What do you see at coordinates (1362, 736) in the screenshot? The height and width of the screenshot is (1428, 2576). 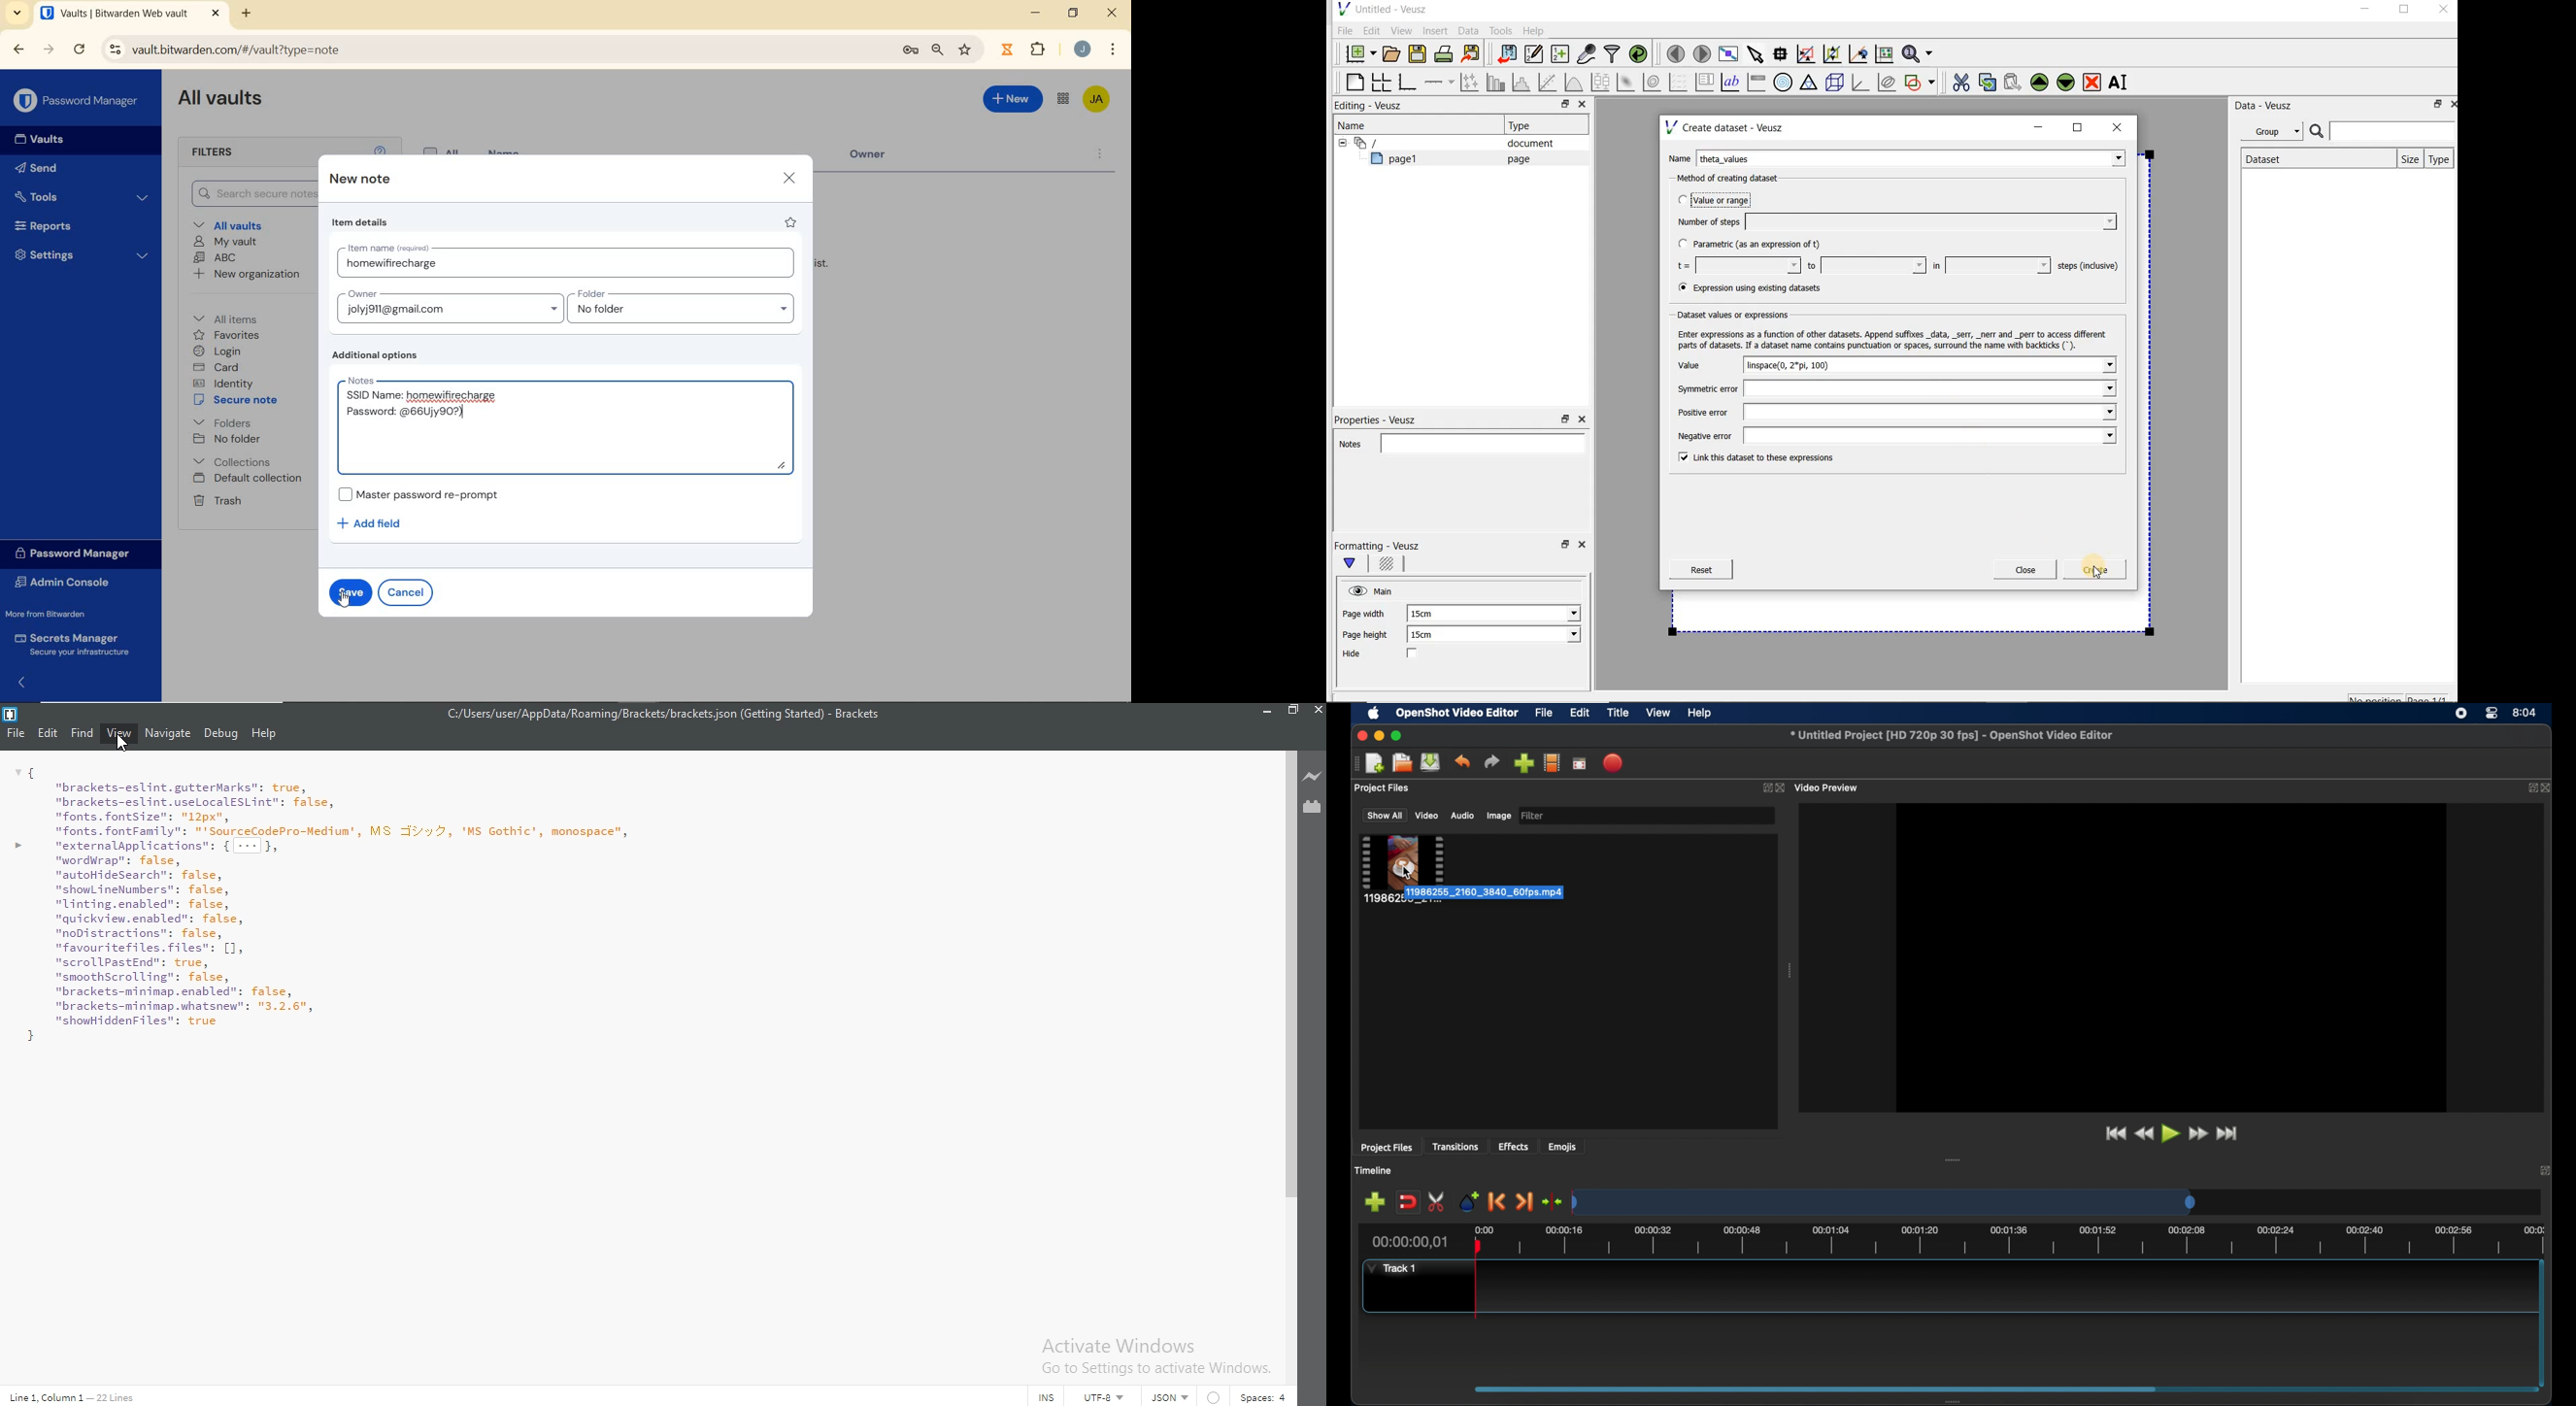 I see `close` at bounding box center [1362, 736].